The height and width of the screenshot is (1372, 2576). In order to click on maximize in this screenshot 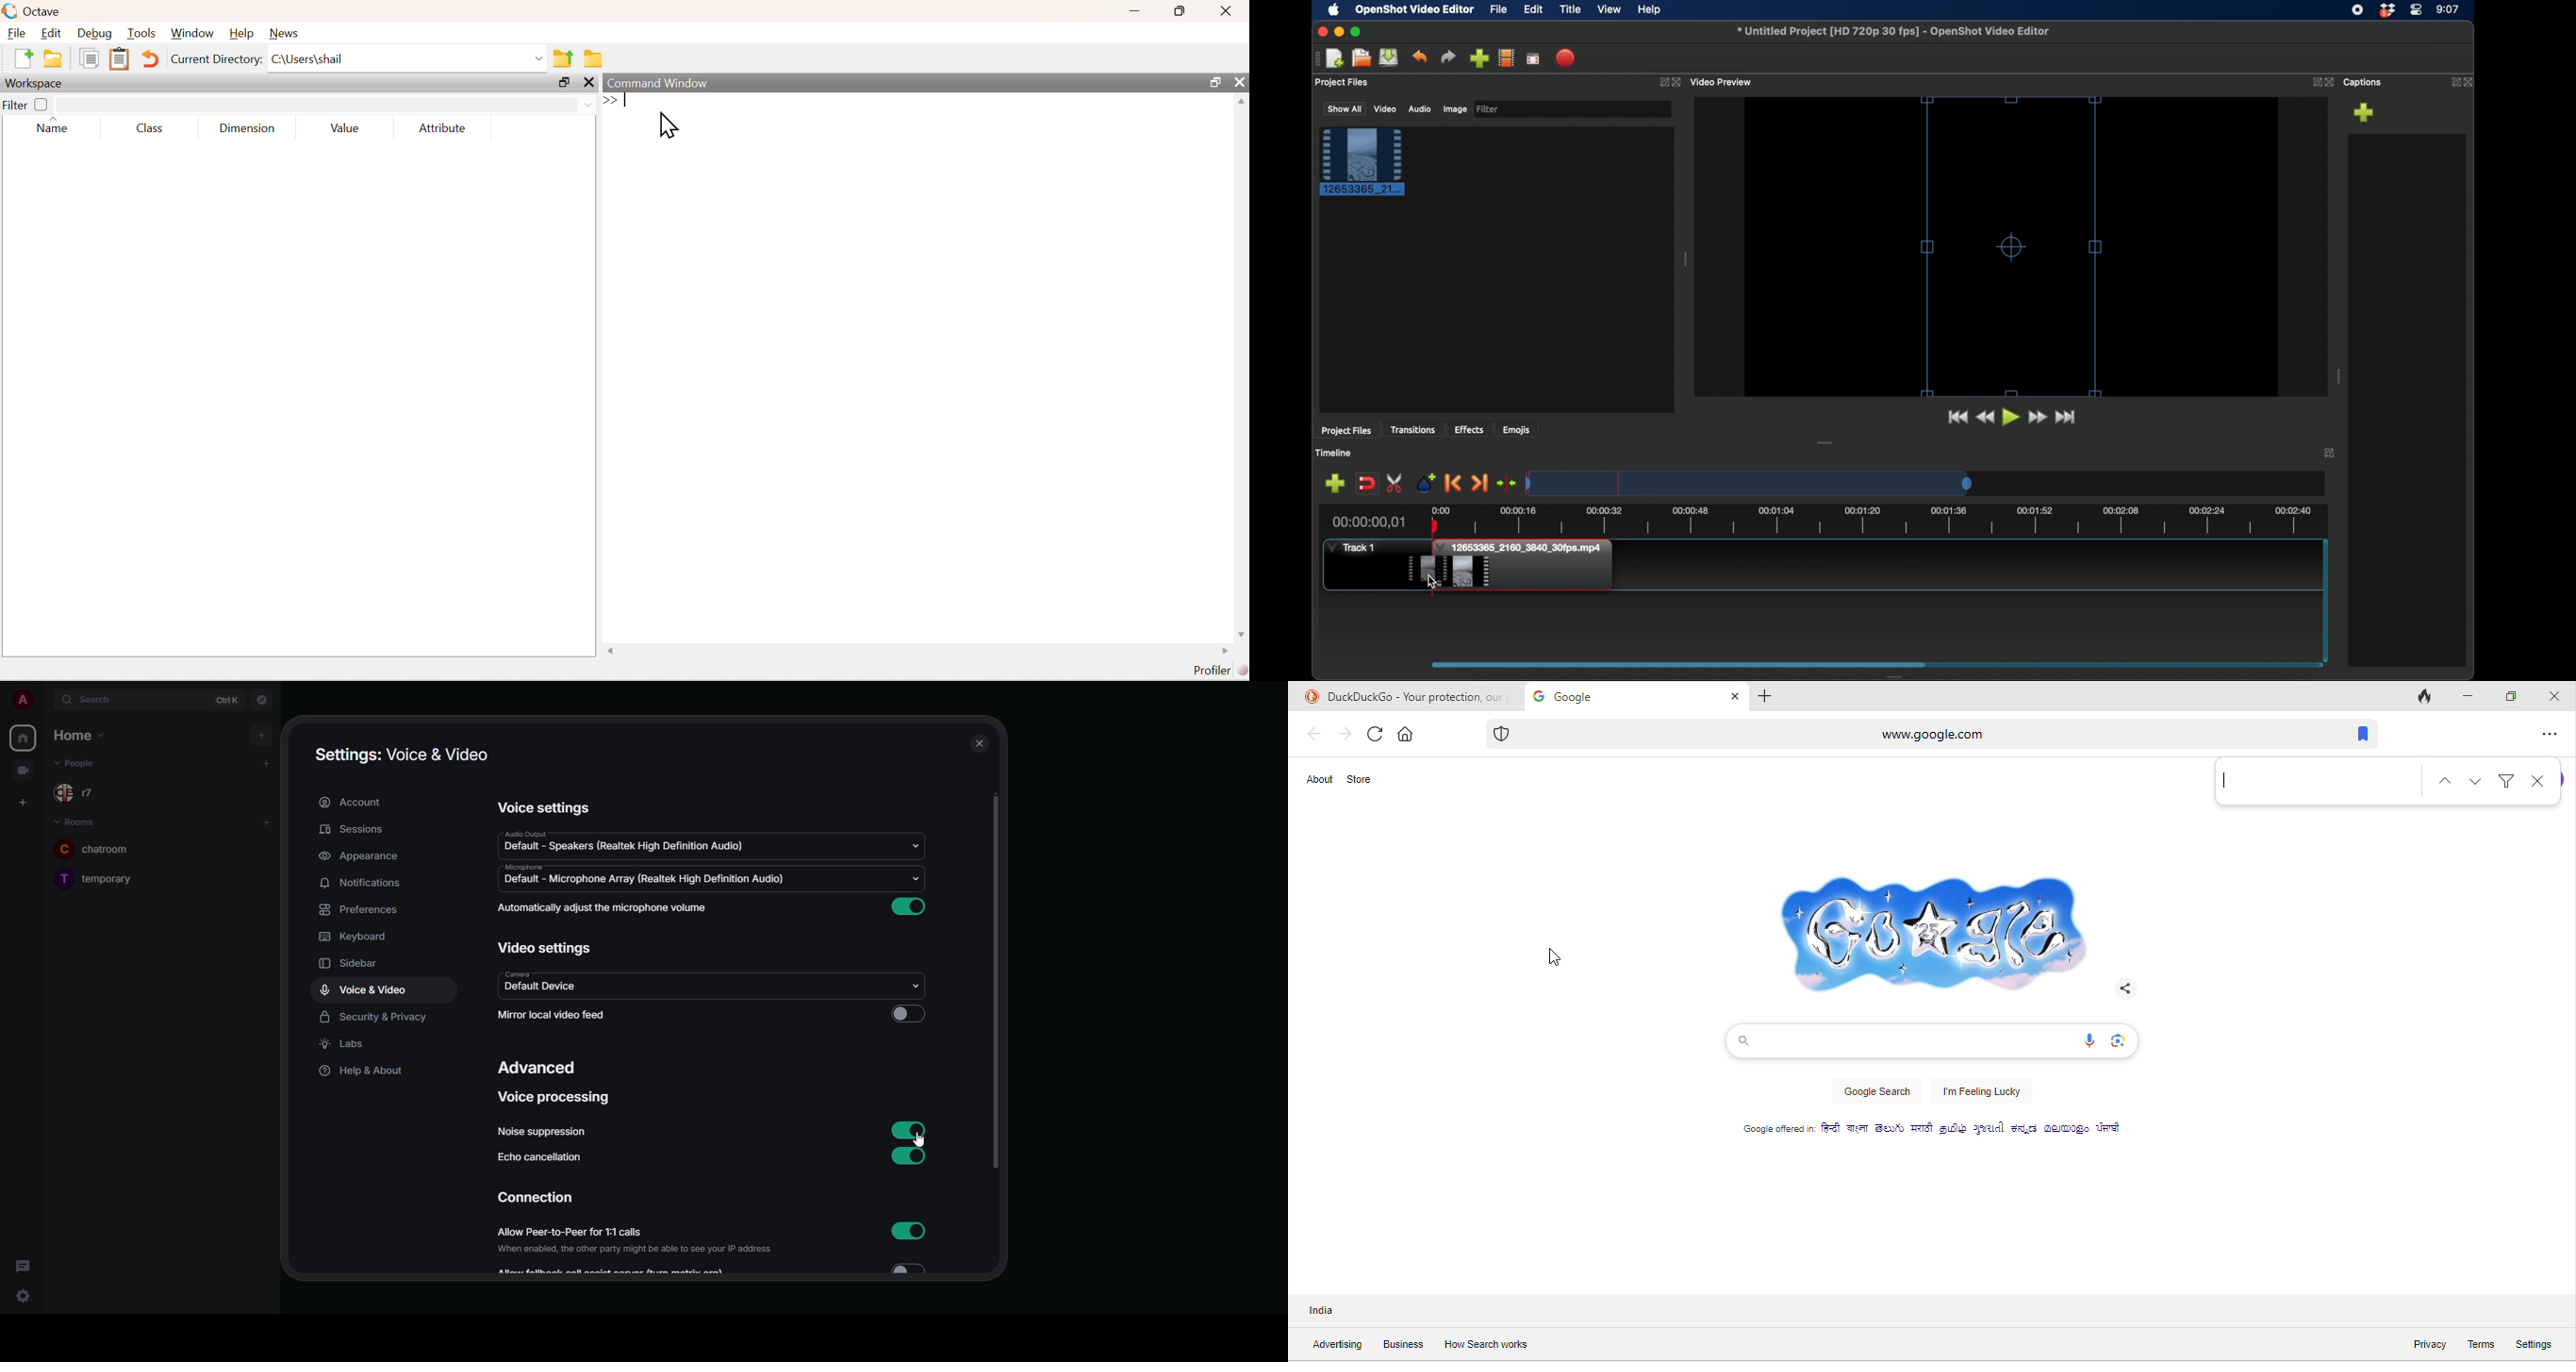, I will do `click(2509, 695)`.